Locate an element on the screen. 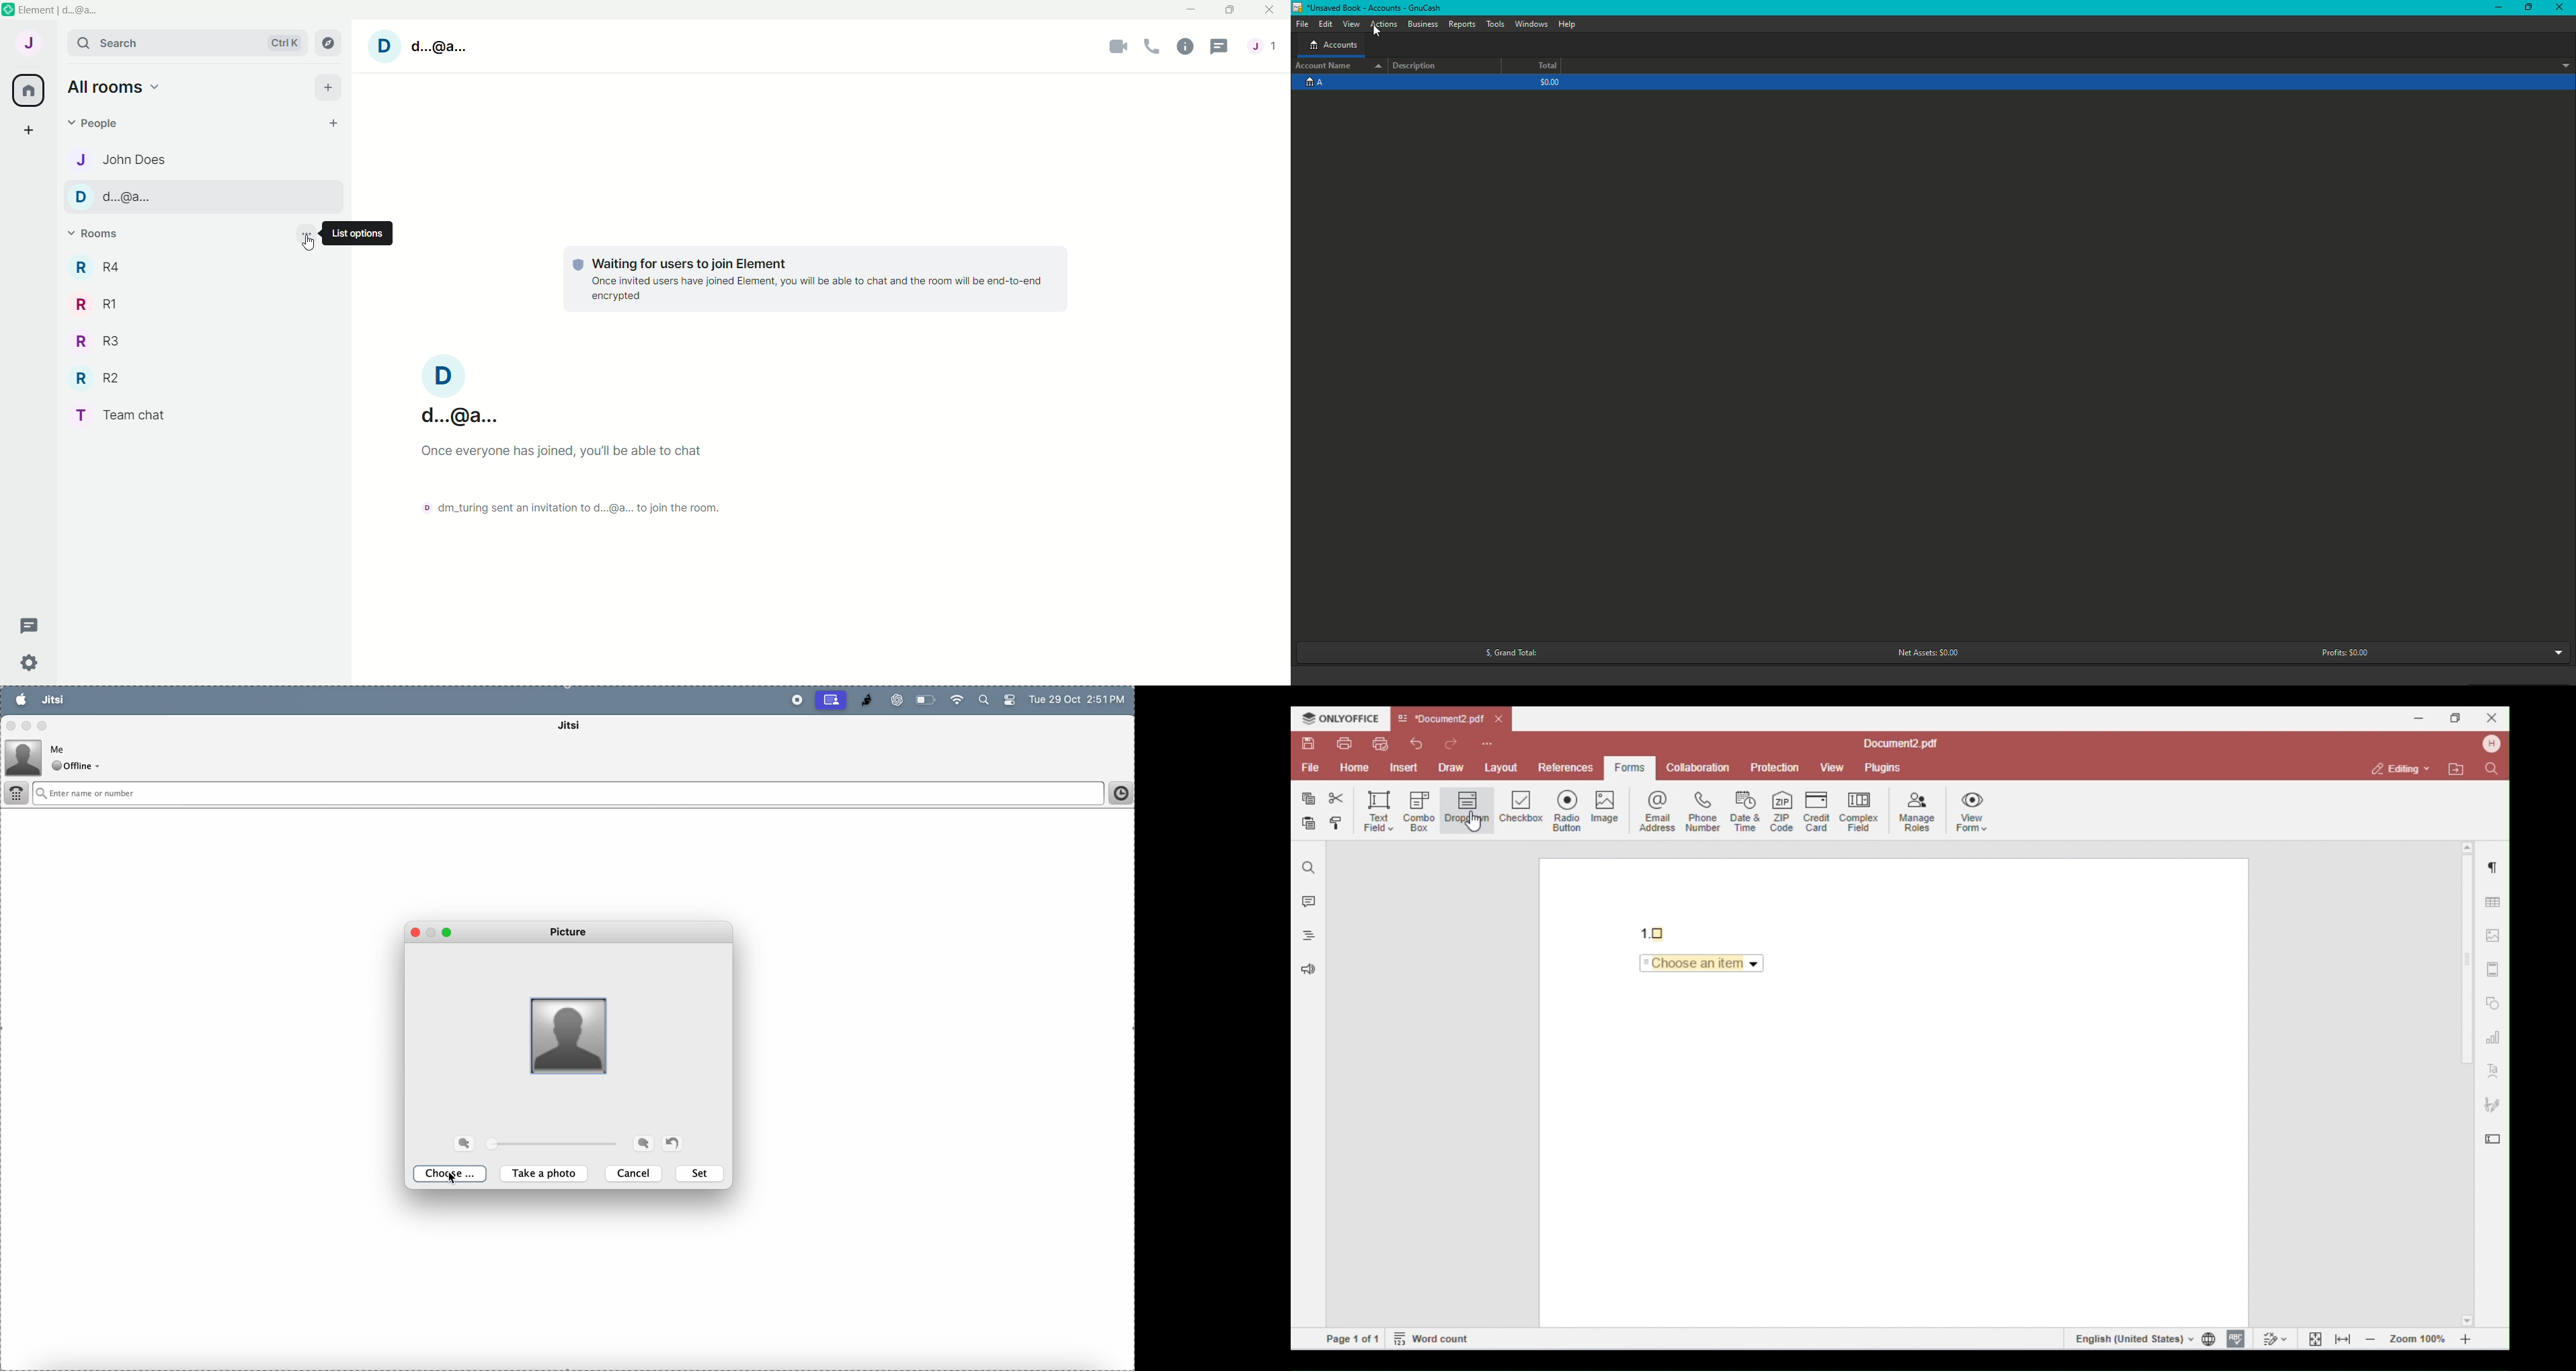 The image size is (2576, 1372). Room Info is located at coordinates (1187, 45).